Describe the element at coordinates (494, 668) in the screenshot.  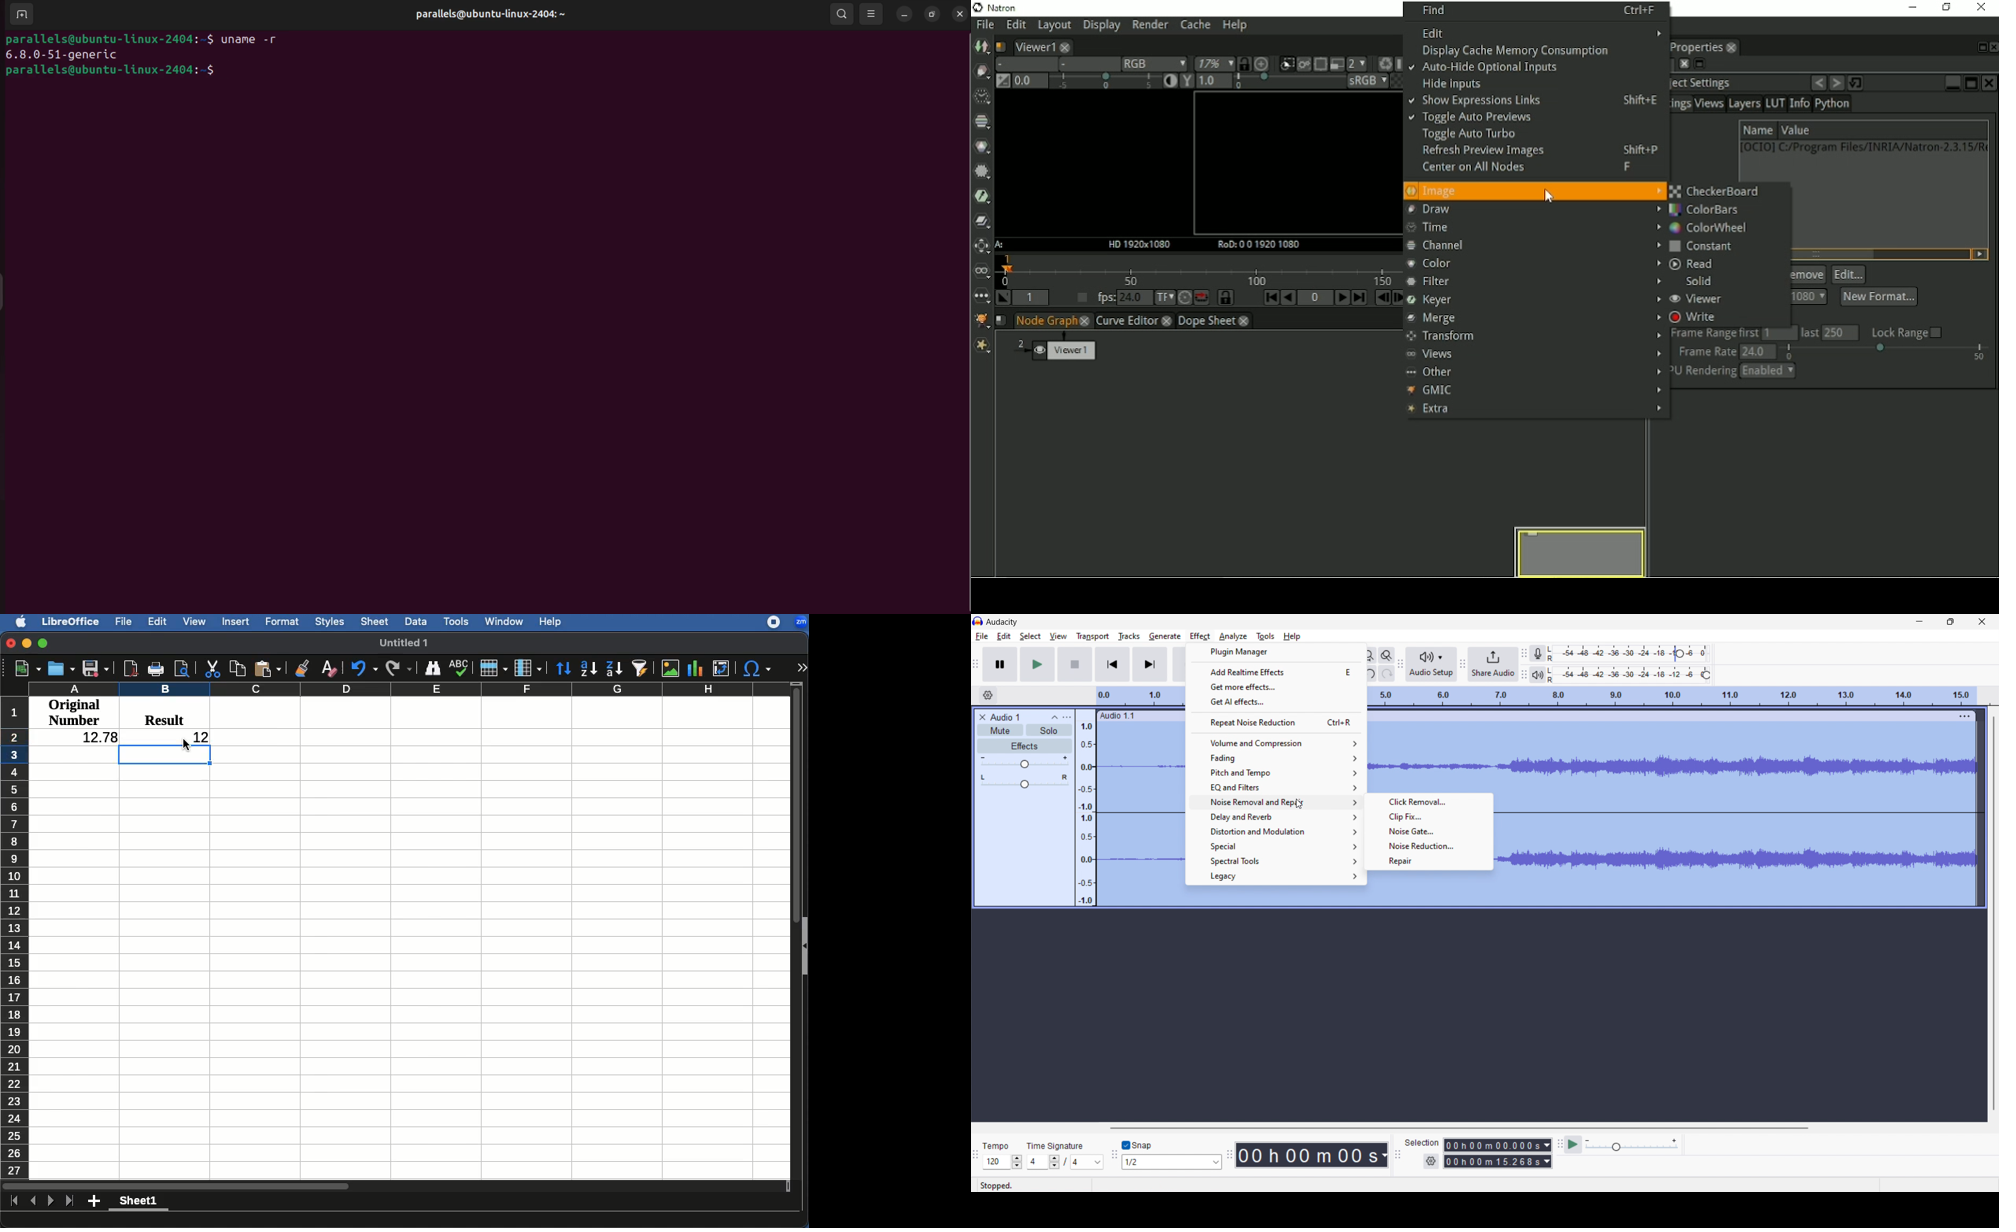
I see `Row` at that location.